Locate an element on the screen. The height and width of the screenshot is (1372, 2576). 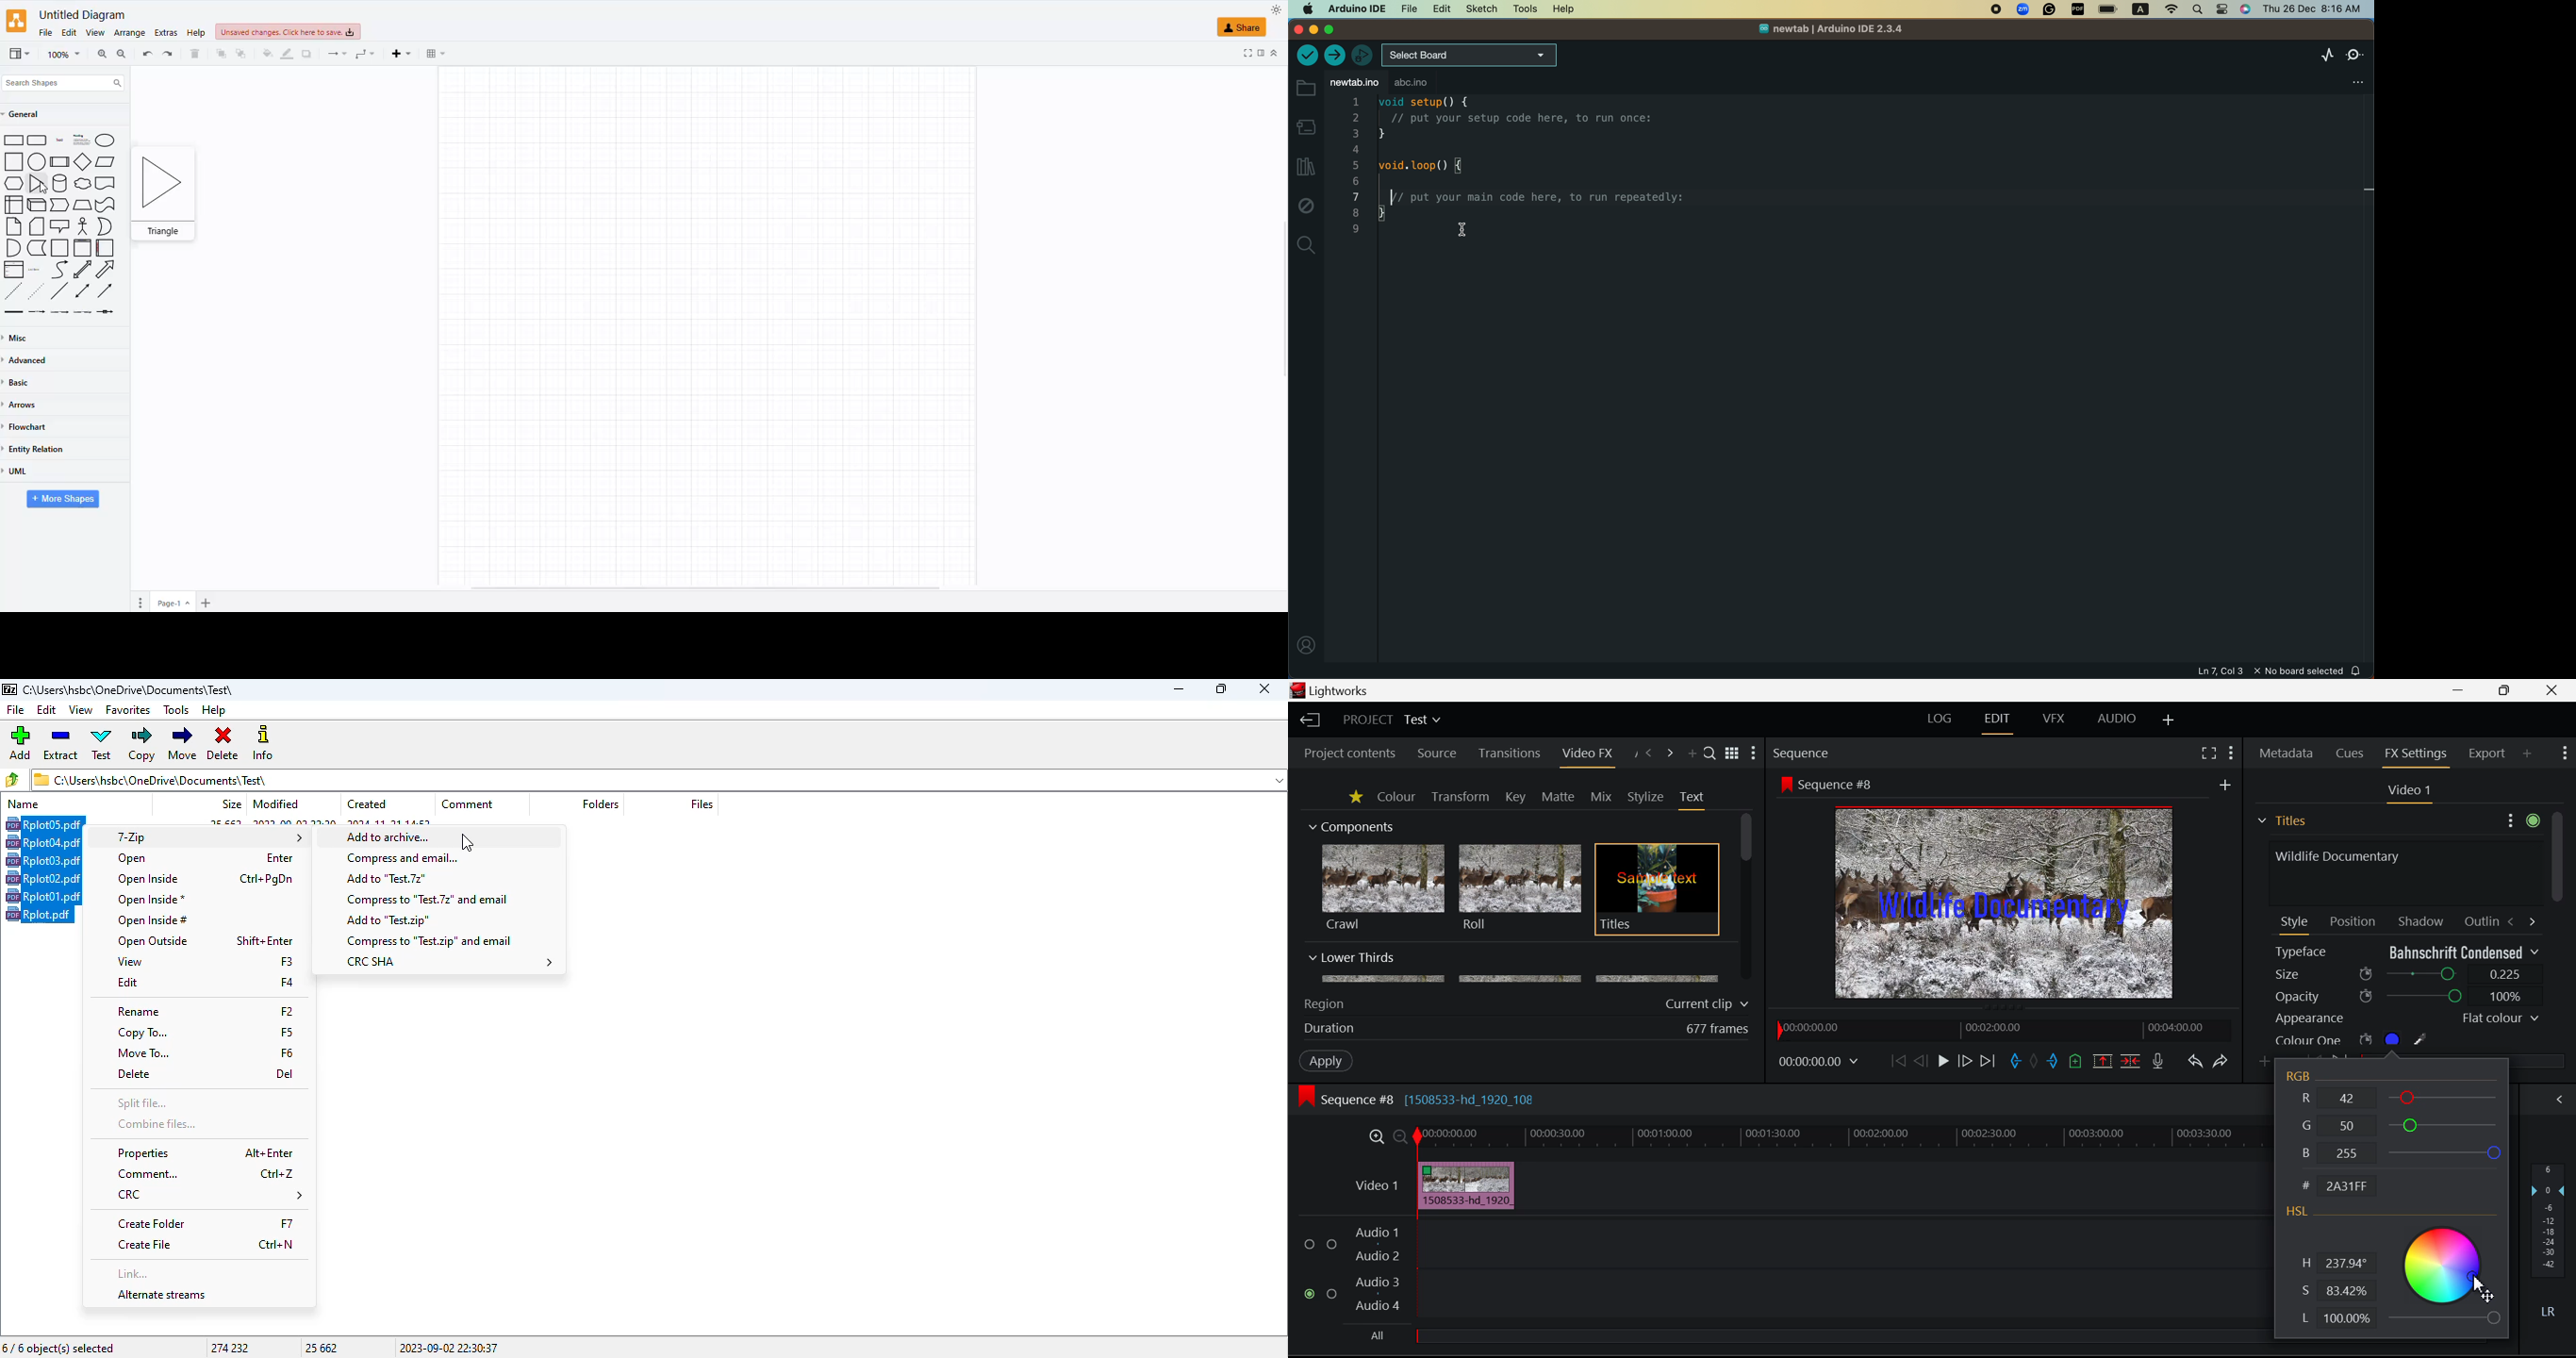
file is located at coordinates (14, 710).